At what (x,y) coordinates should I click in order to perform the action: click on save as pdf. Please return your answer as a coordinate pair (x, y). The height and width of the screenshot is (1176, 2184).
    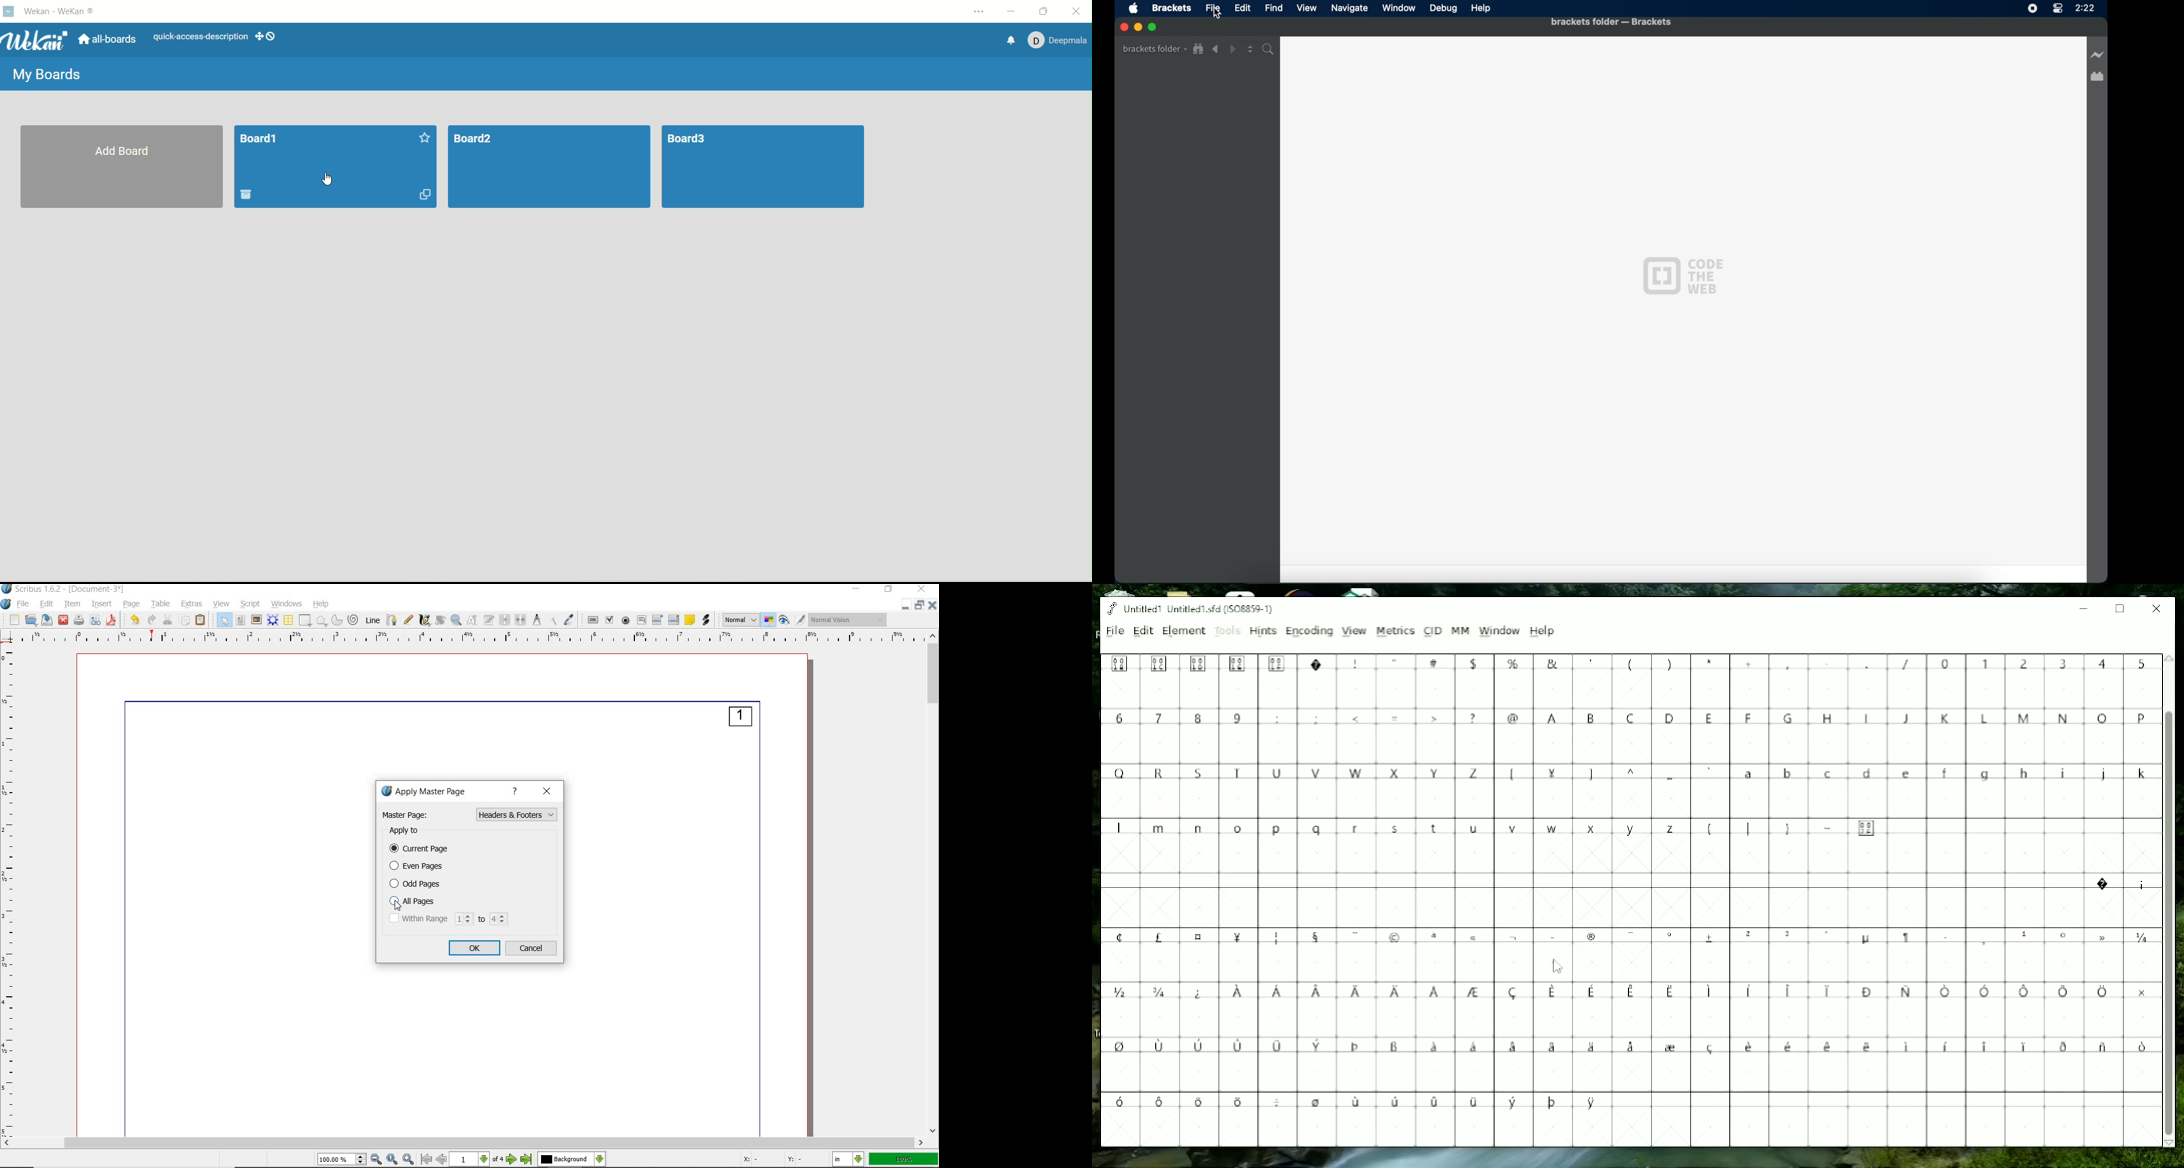
    Looking at the image, I should click on (111, 621).